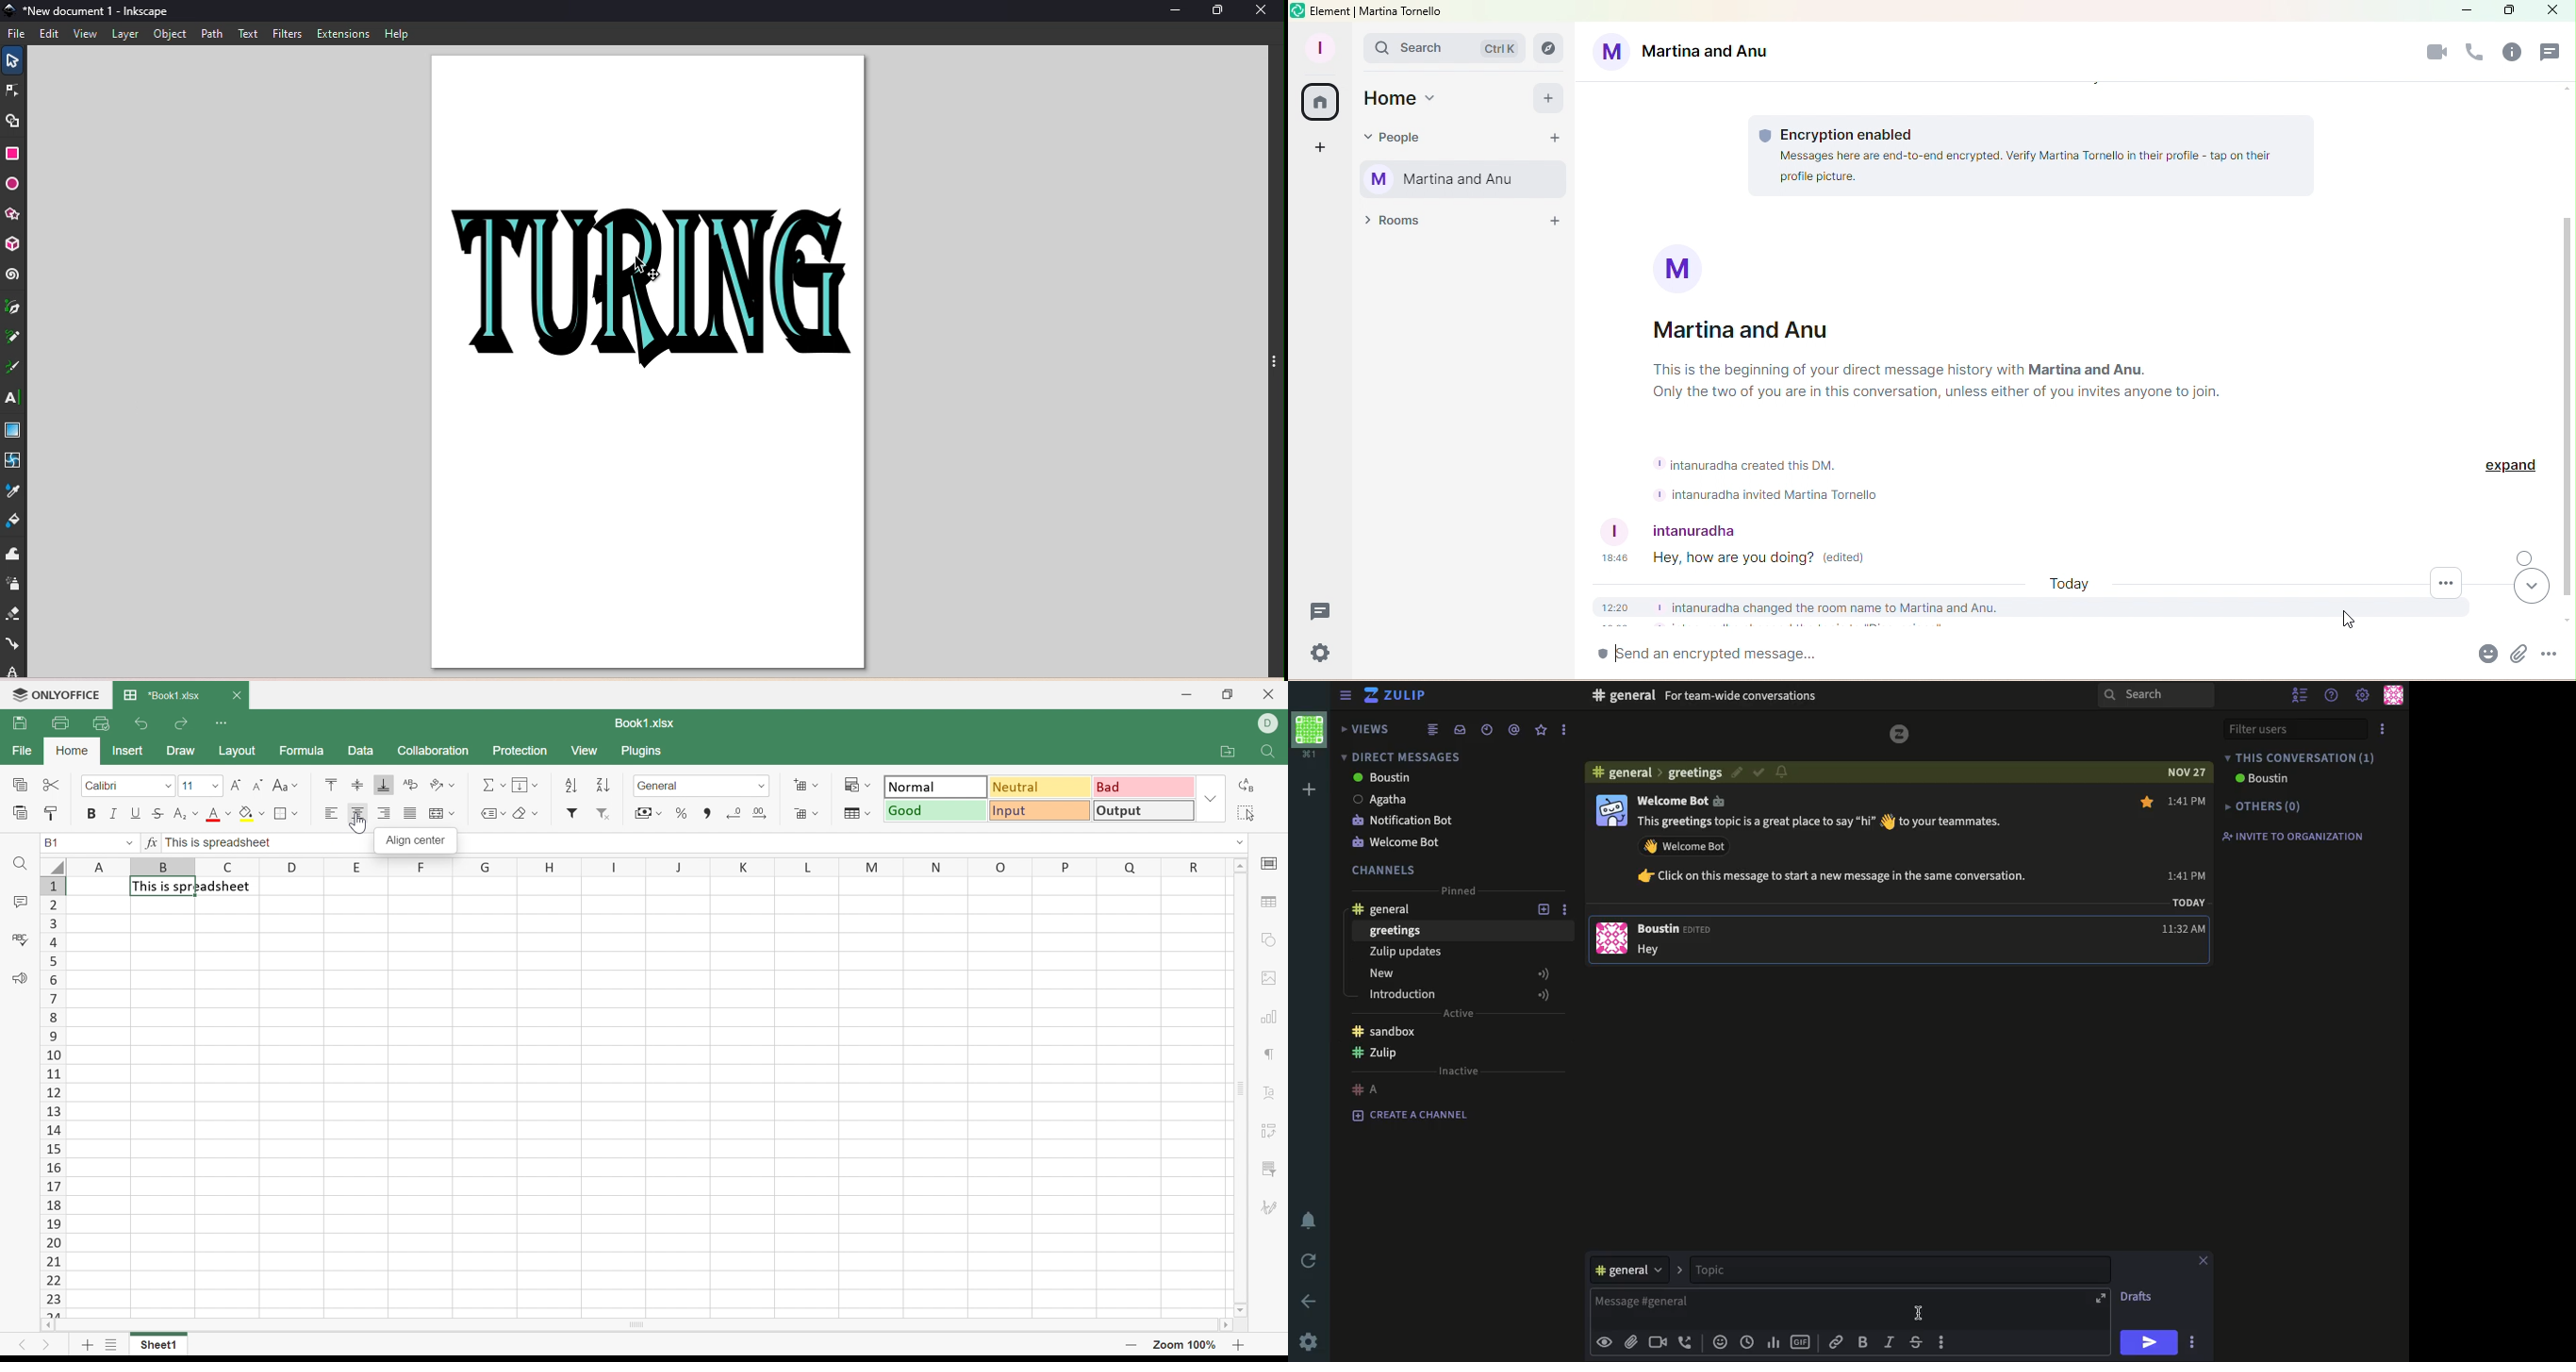 The image size is (2576, 1372). What do you see at coordinates (2301, 693) in the screenshot?
I see `hide user list` at bounding box center [2301, 693].